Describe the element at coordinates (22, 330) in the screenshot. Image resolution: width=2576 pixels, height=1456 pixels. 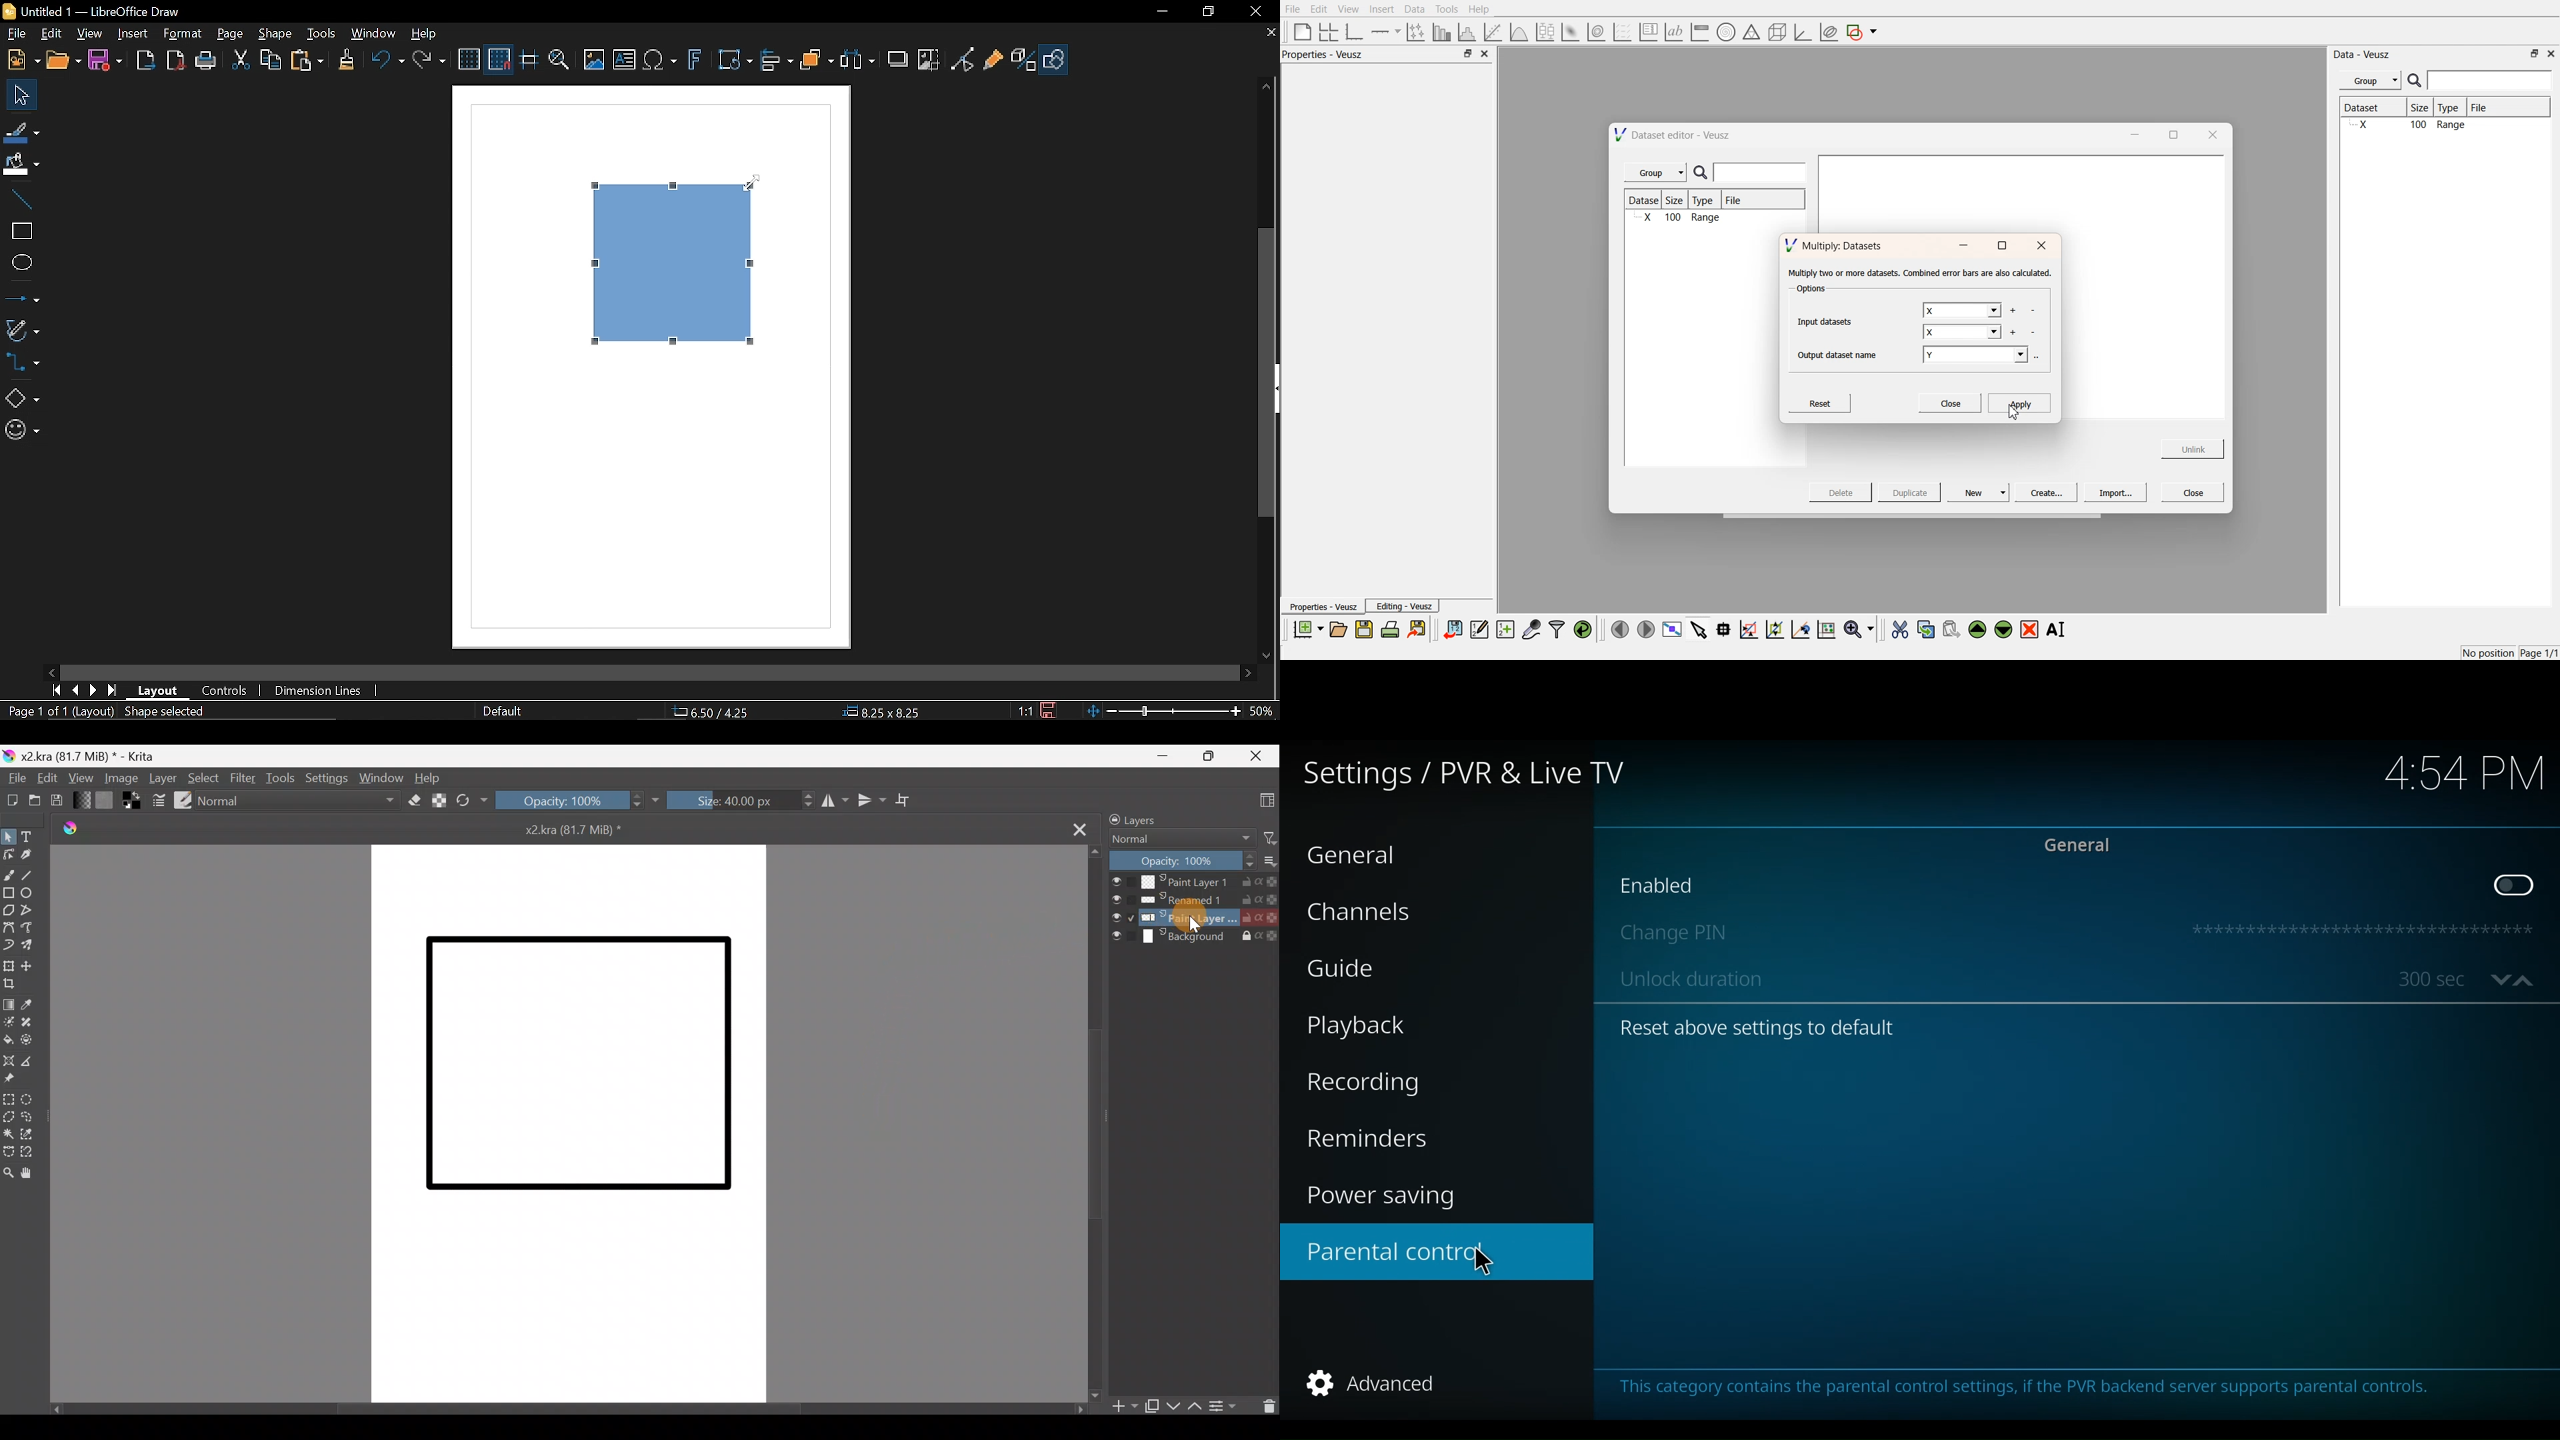
I see `Curves and polygons` at that location.